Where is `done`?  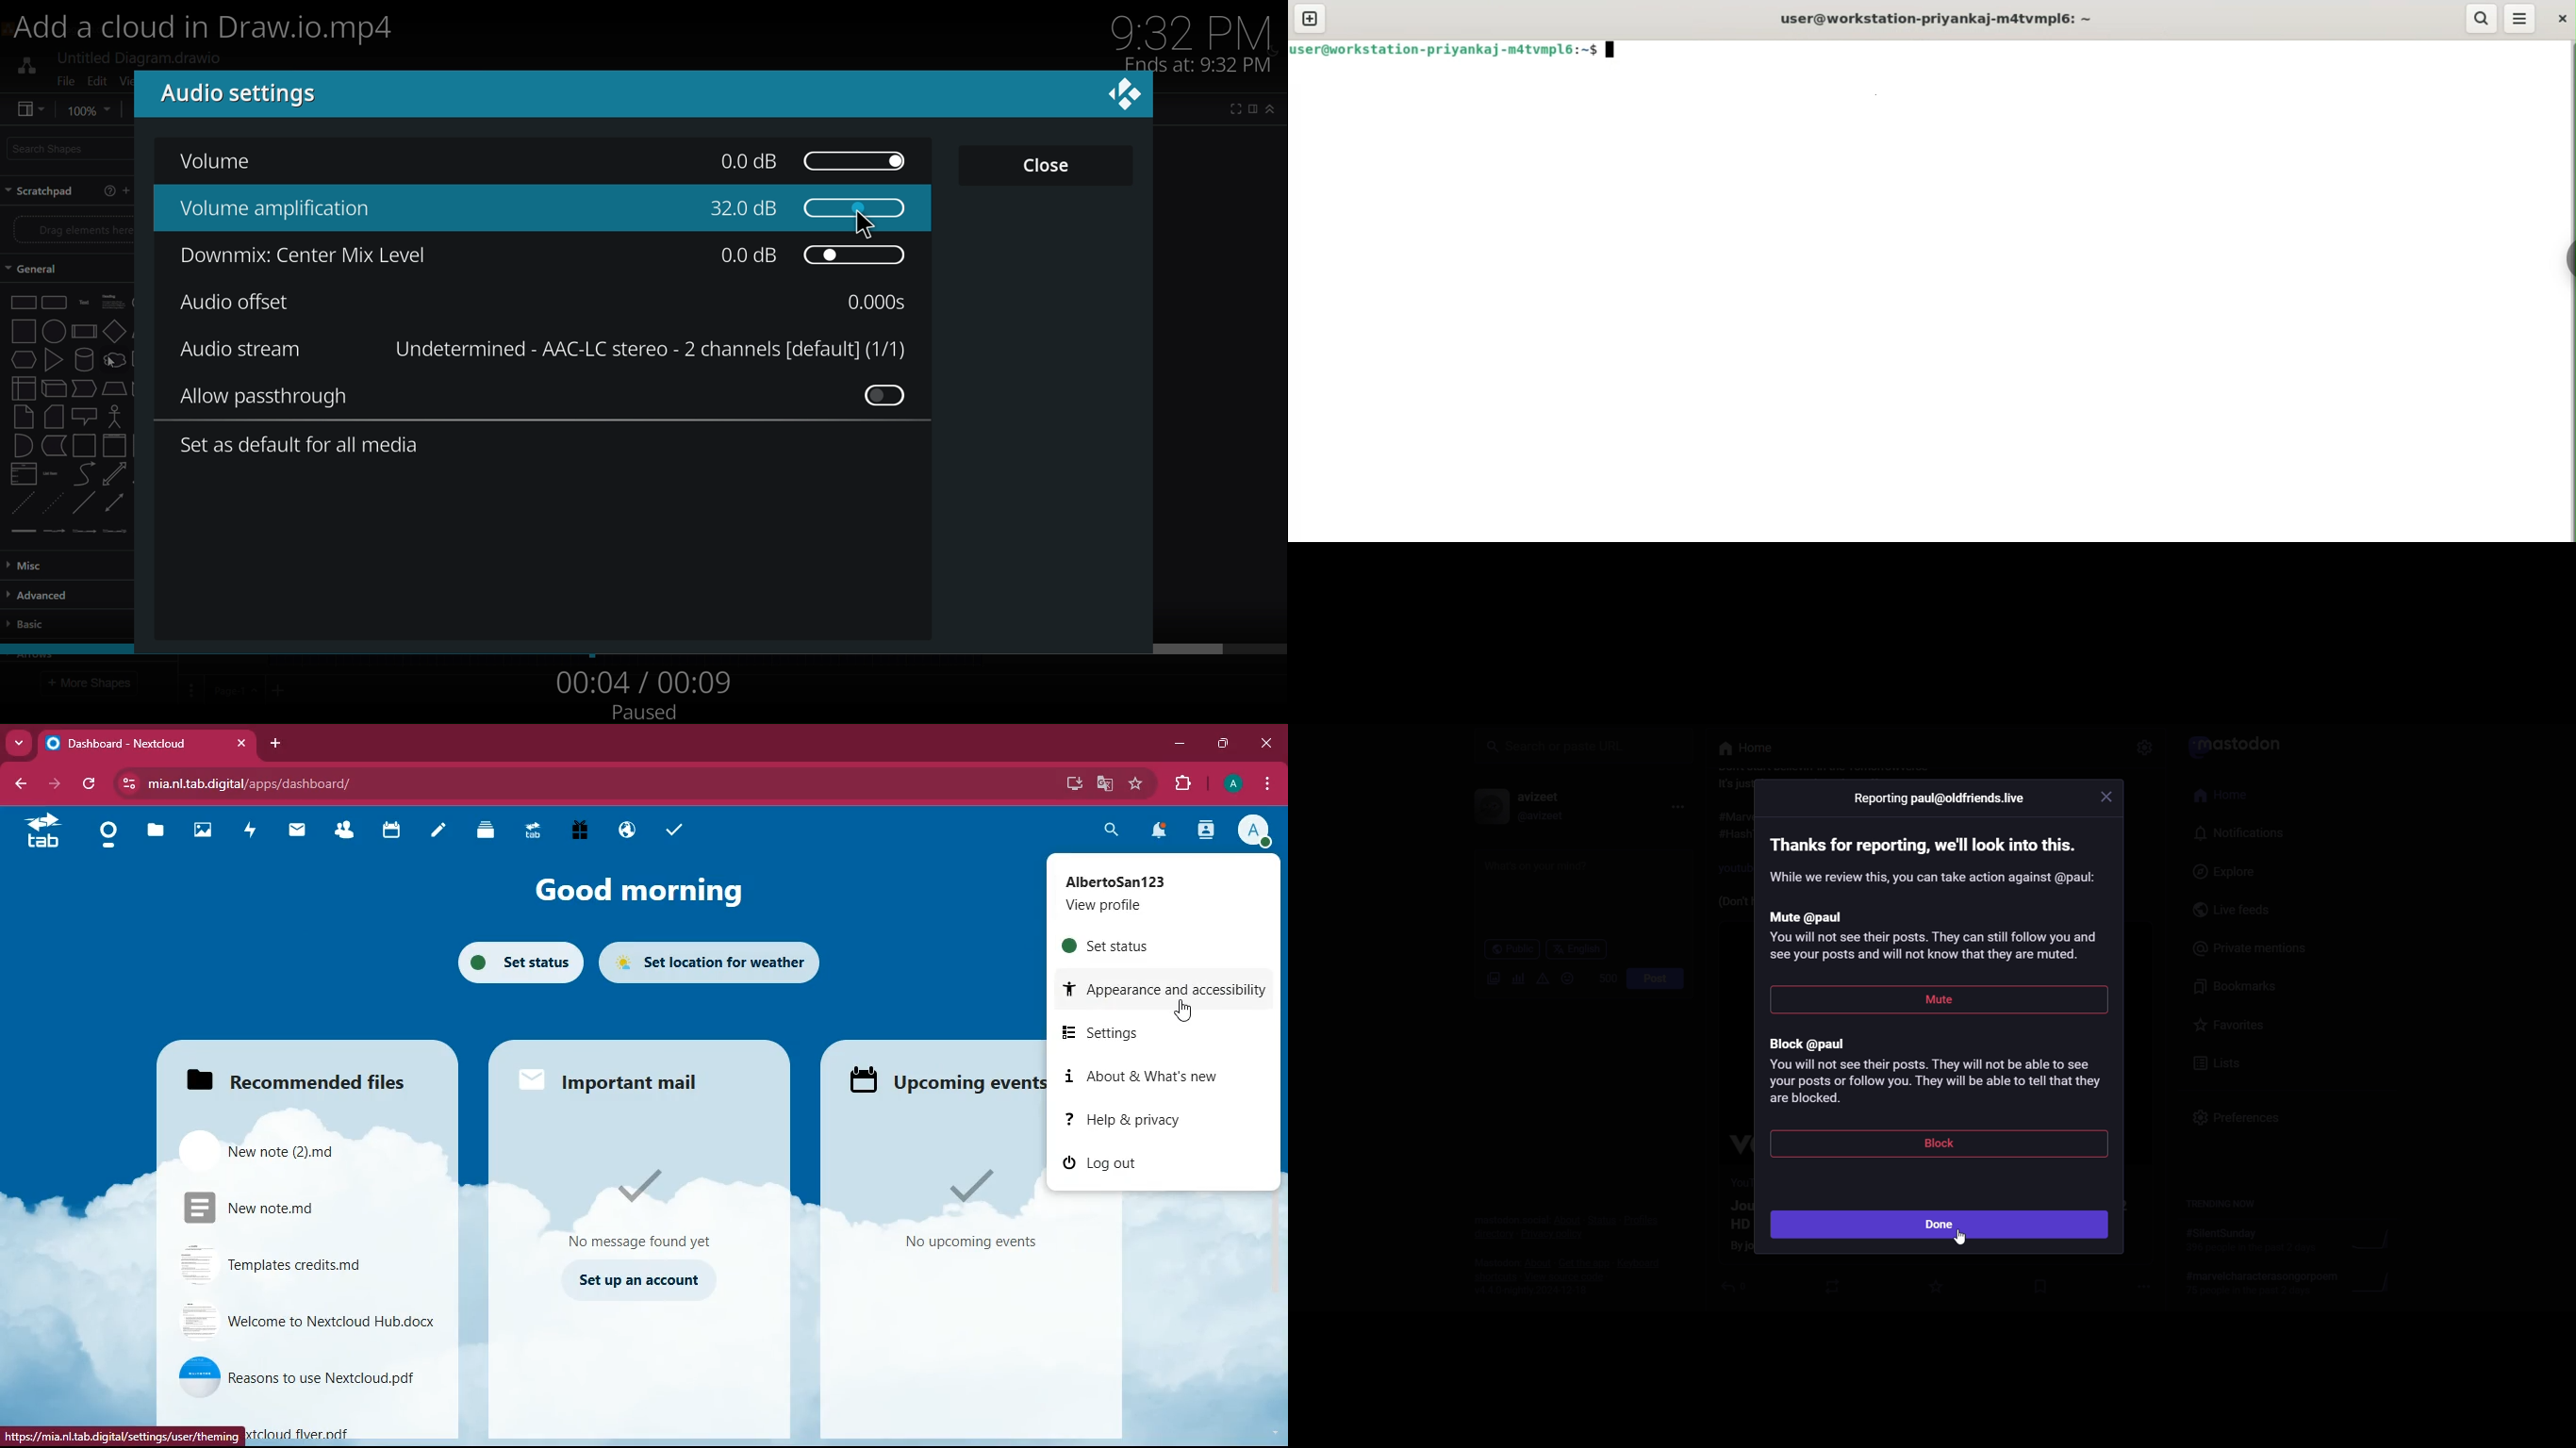 done is located at coordinates (1937, 1226).